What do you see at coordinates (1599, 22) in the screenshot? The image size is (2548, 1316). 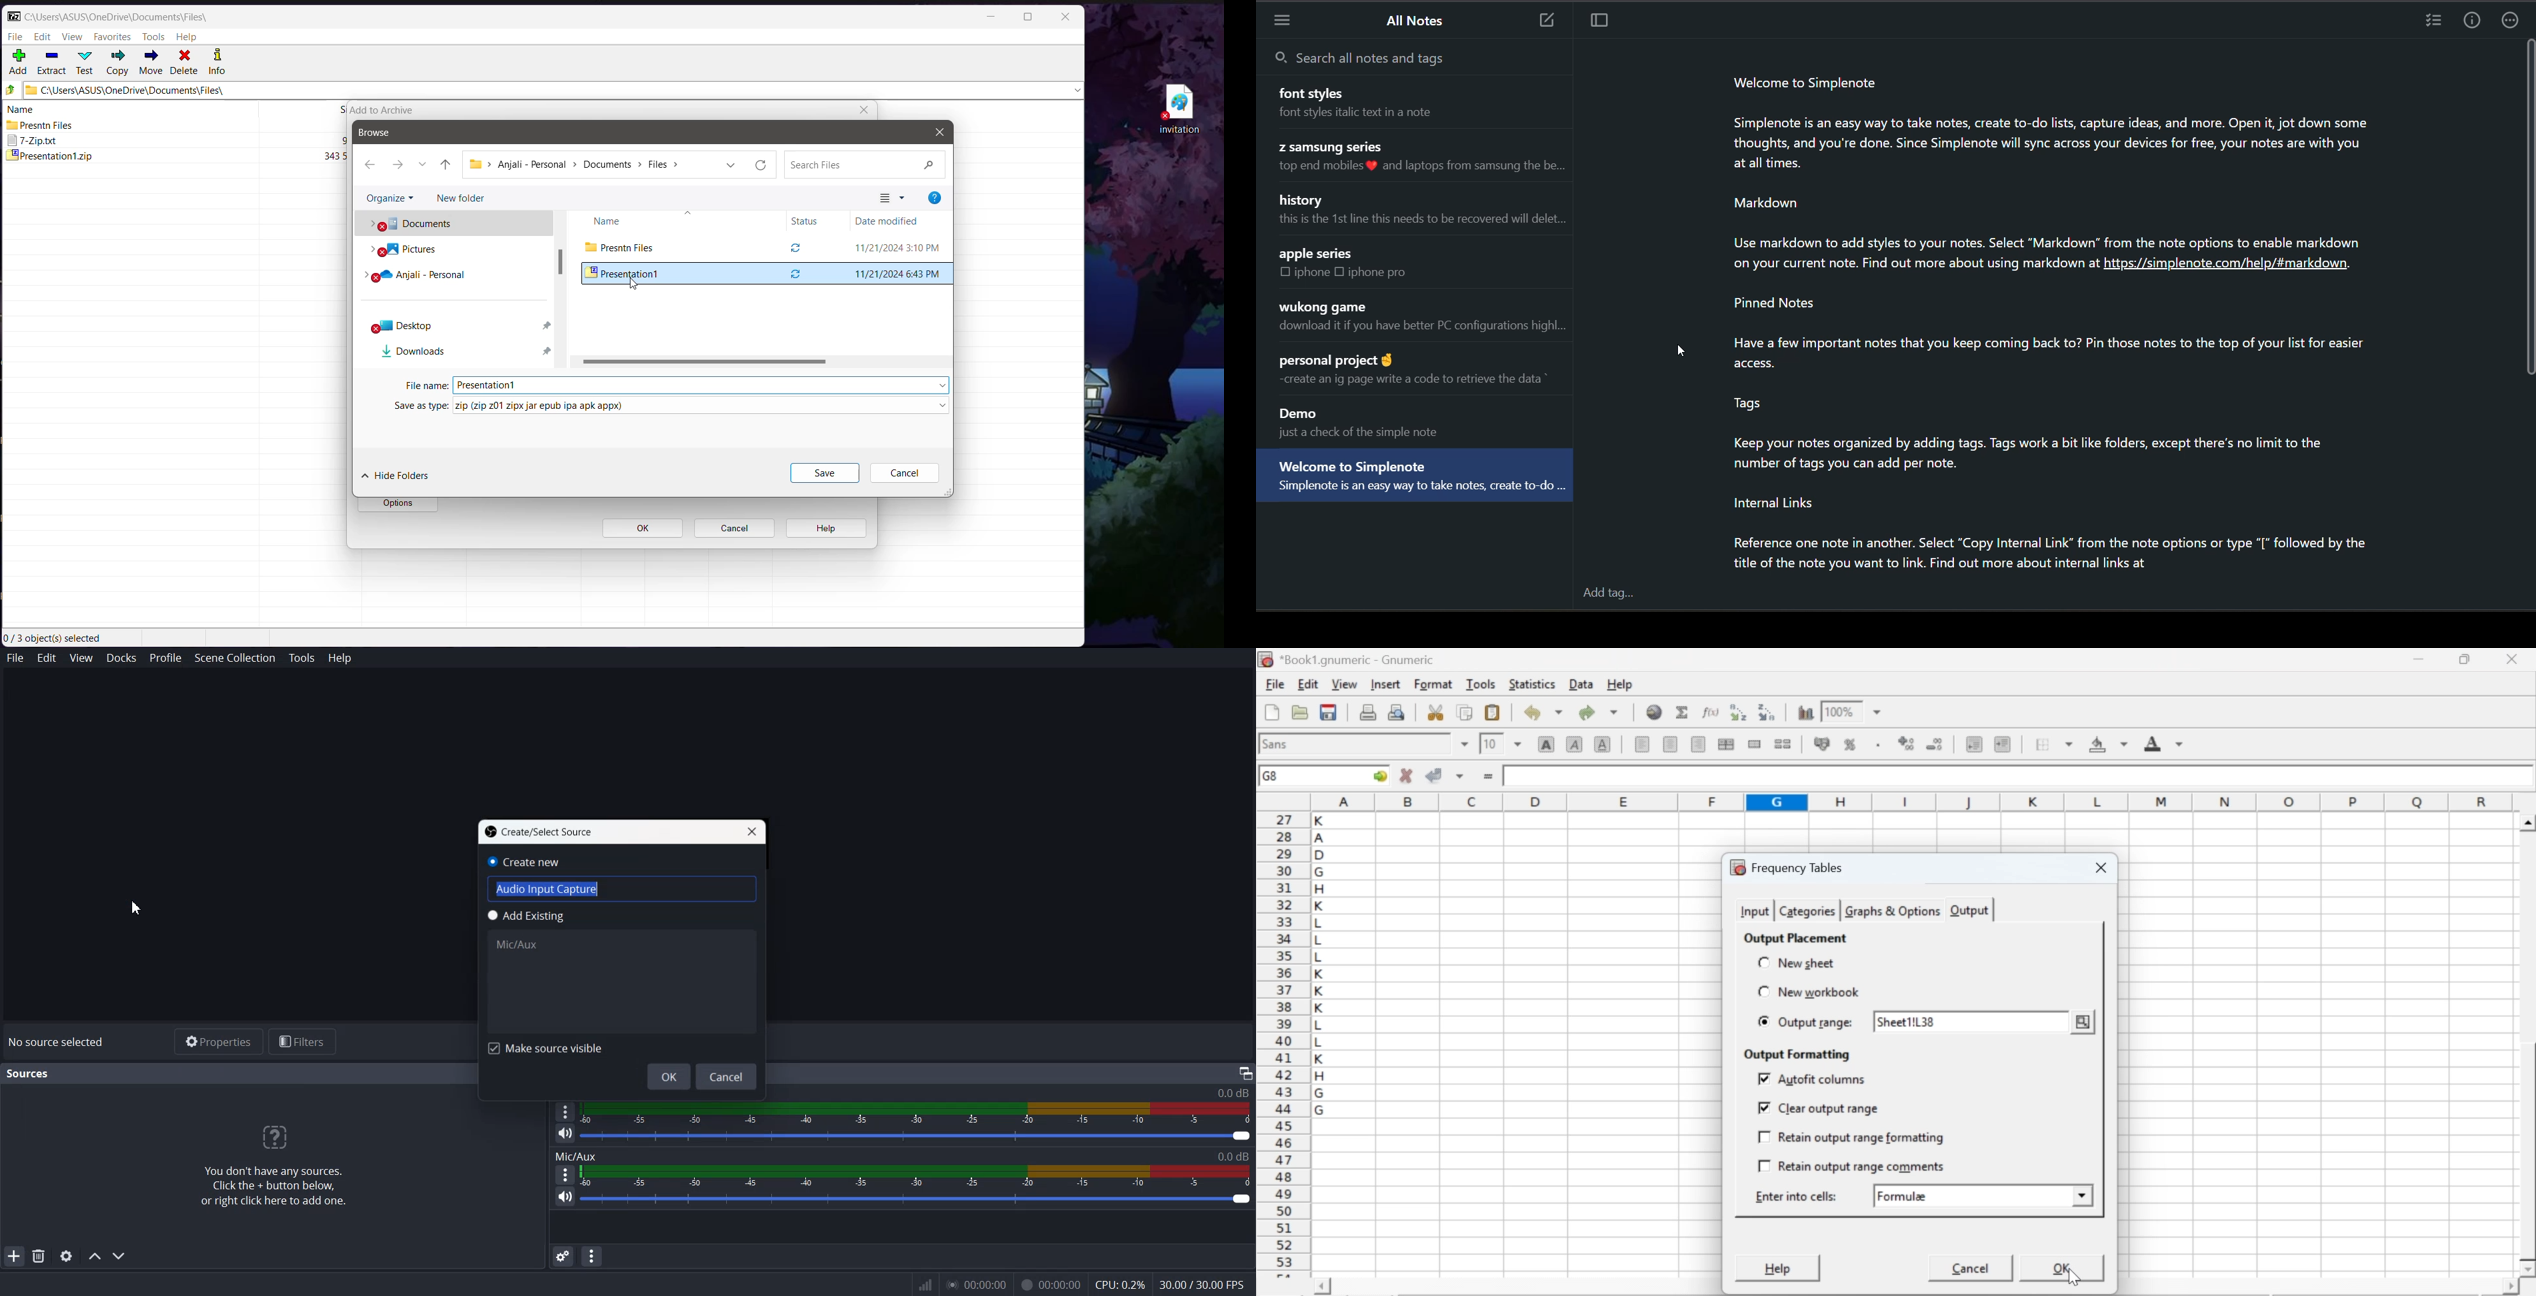 I see `toggle focus mode` at bounding box center [1599, 22].